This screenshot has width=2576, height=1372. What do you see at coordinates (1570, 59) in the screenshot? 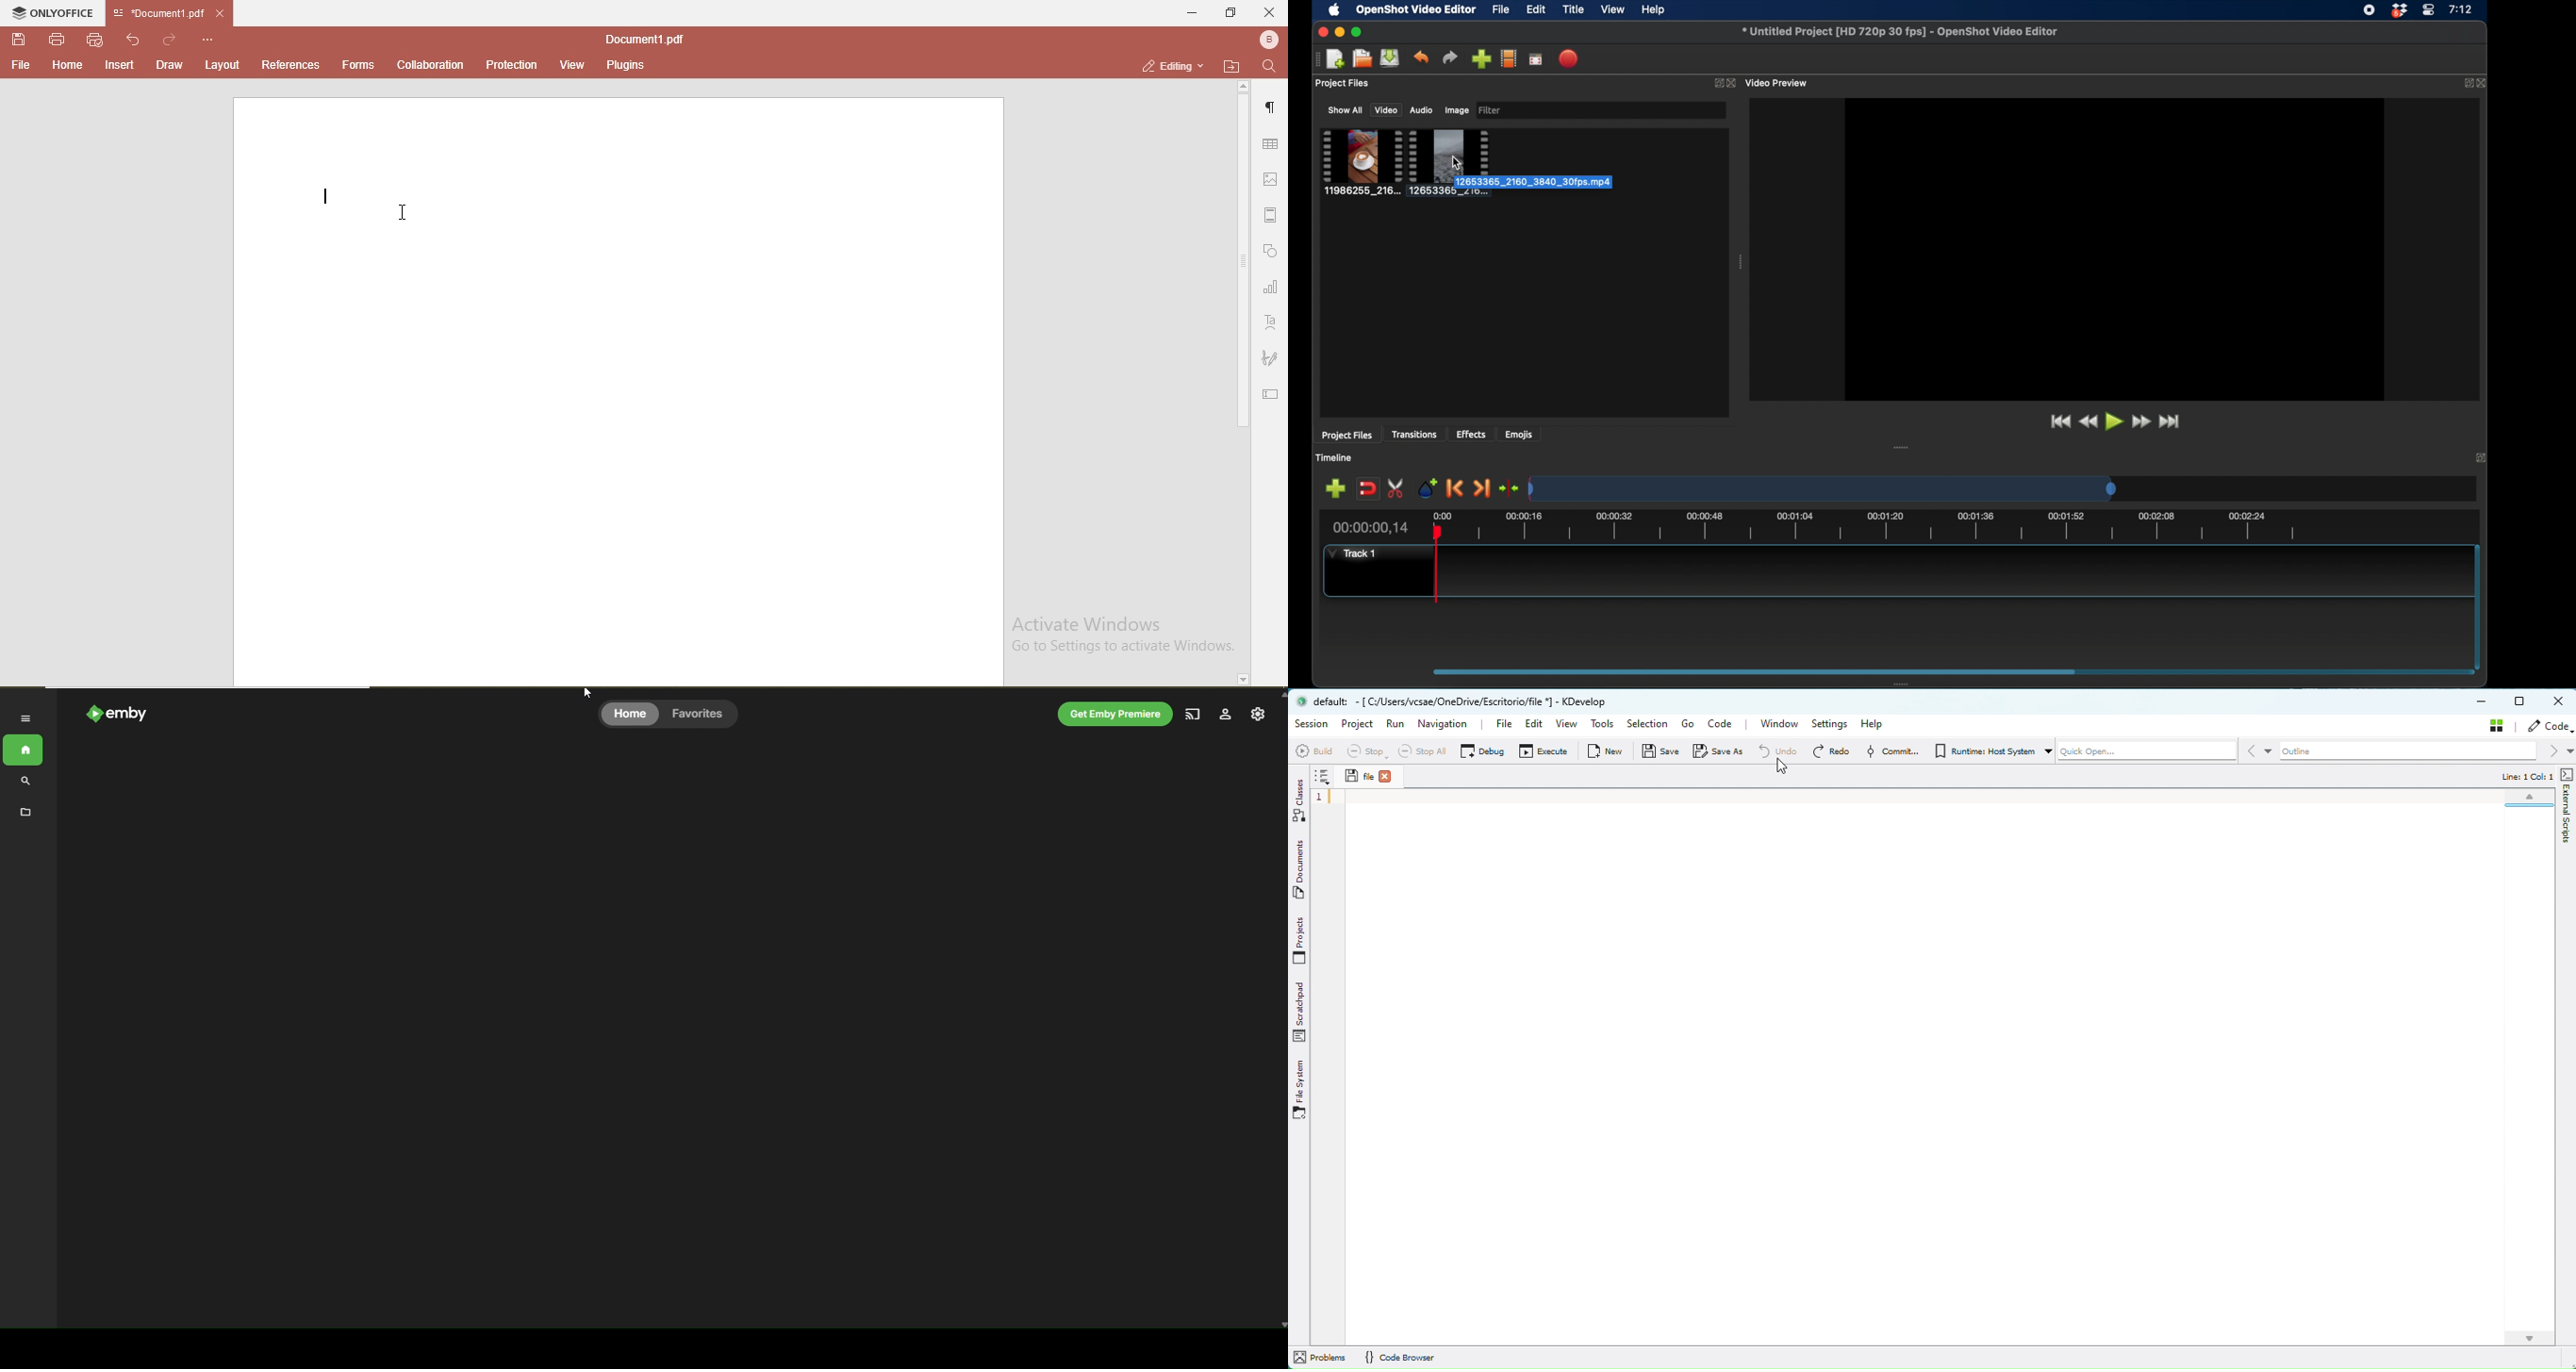
I see `export video` at bounding box center [1570, 59].